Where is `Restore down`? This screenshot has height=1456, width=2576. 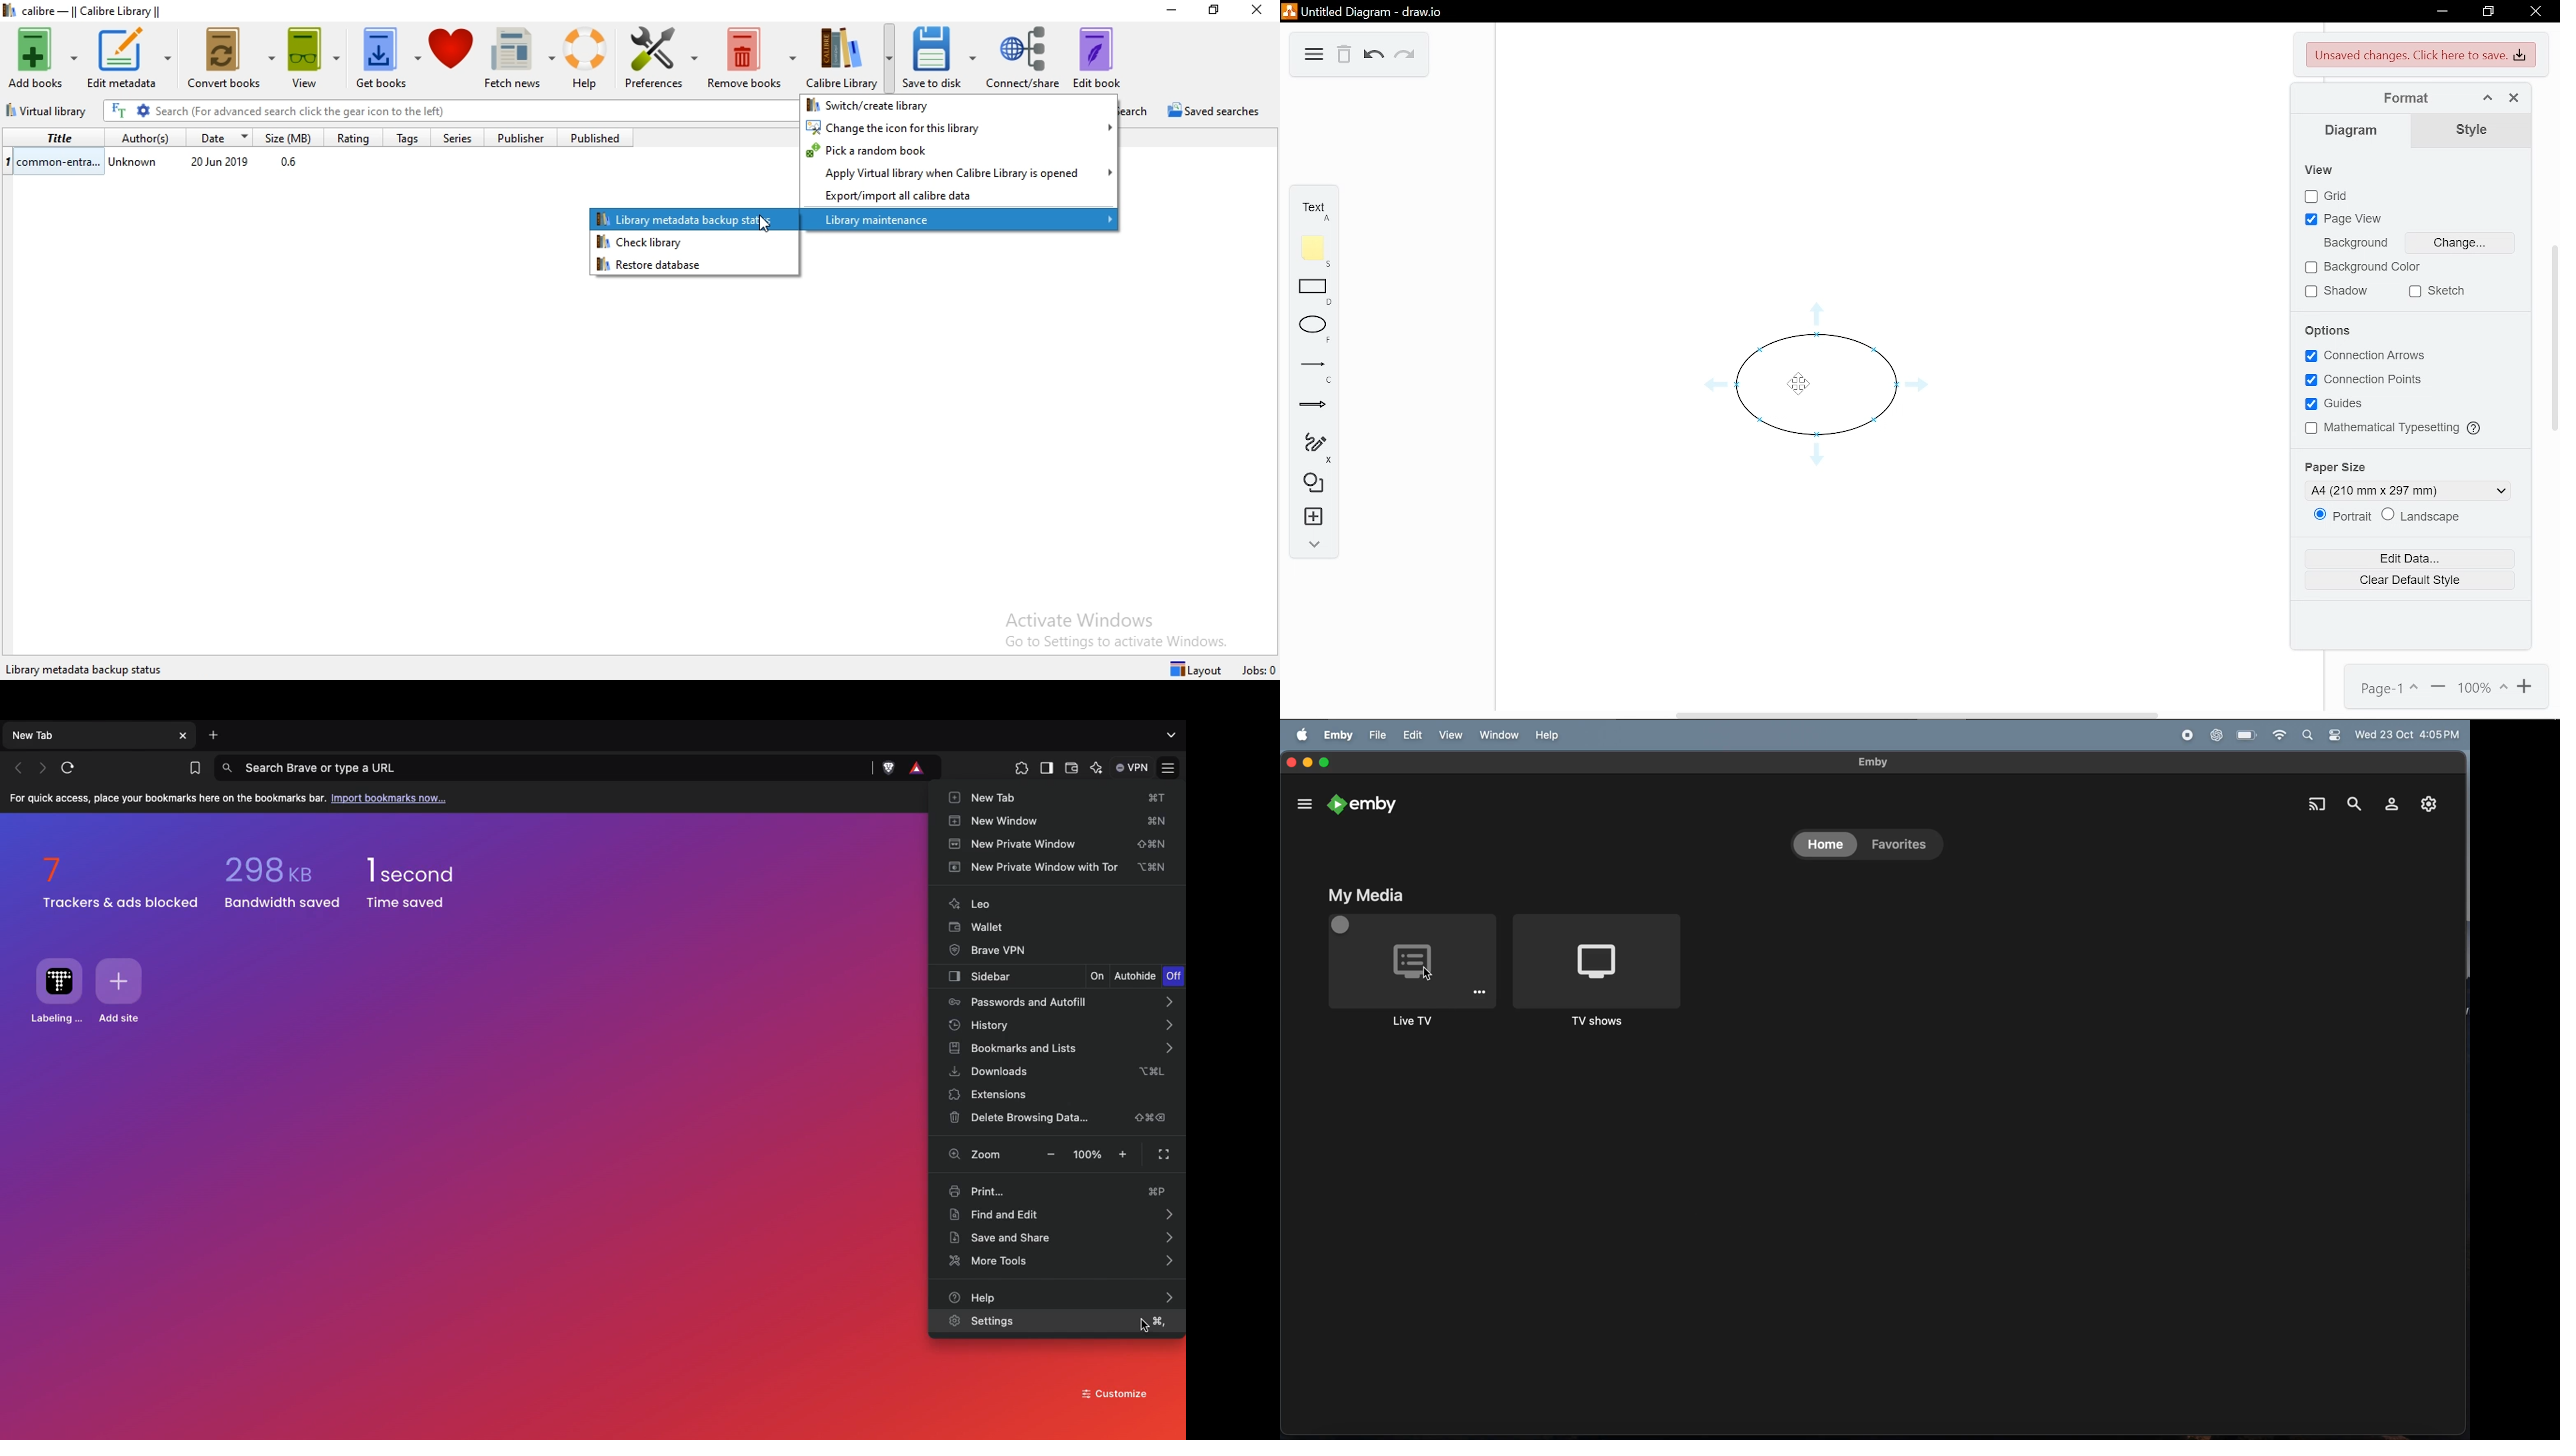 Restore down is located at coordinates (2490, 12).